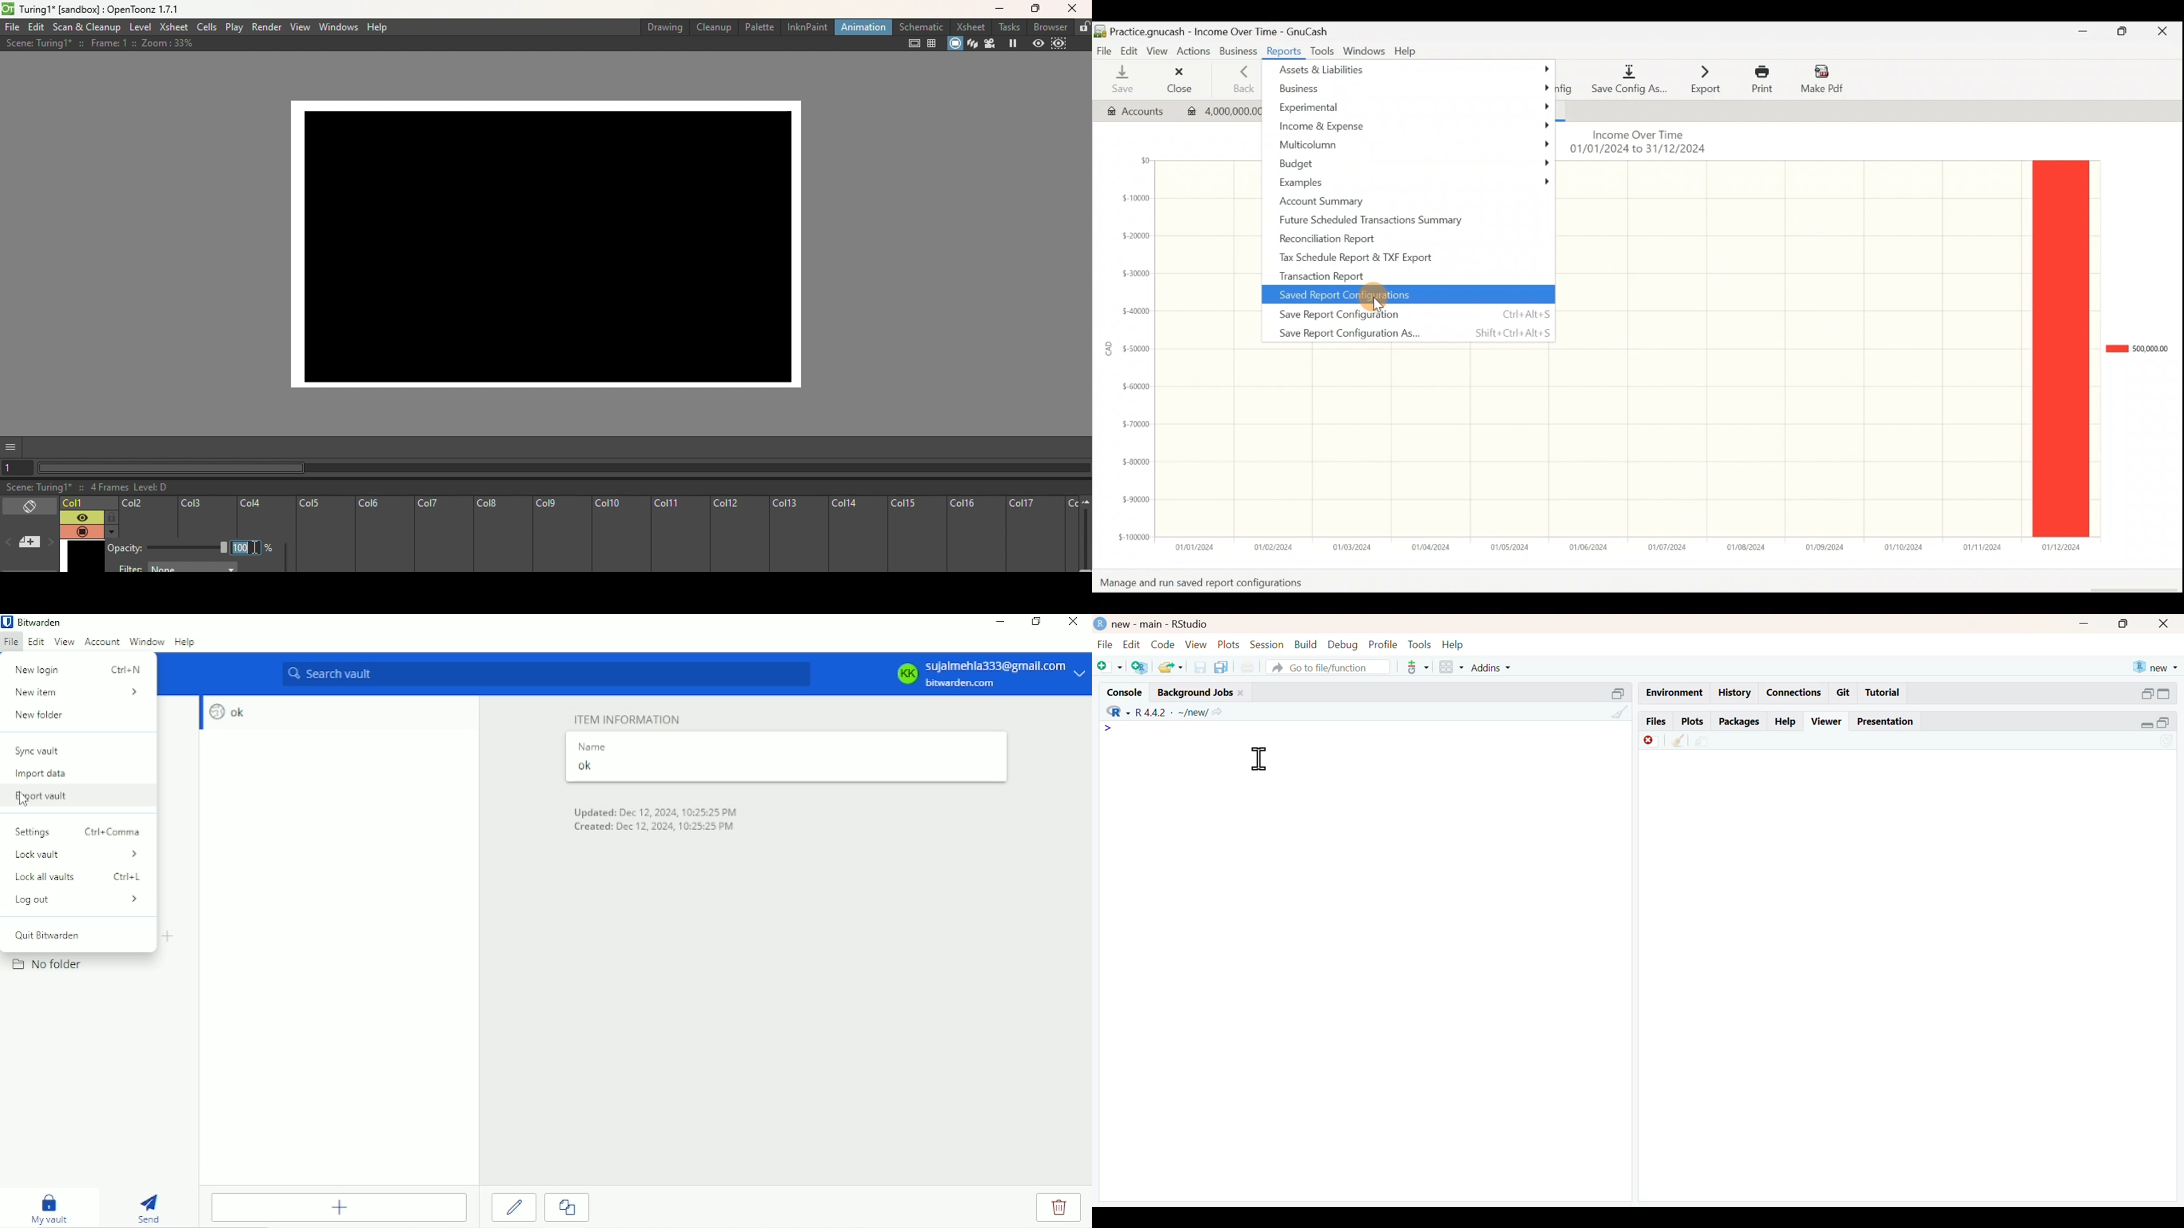 The height and width of the screenshot is (1232, 2184). What do you see at coordinates (1217, 713) in the screenshot?
I see `share icon` at bounding box center [1217, 713].